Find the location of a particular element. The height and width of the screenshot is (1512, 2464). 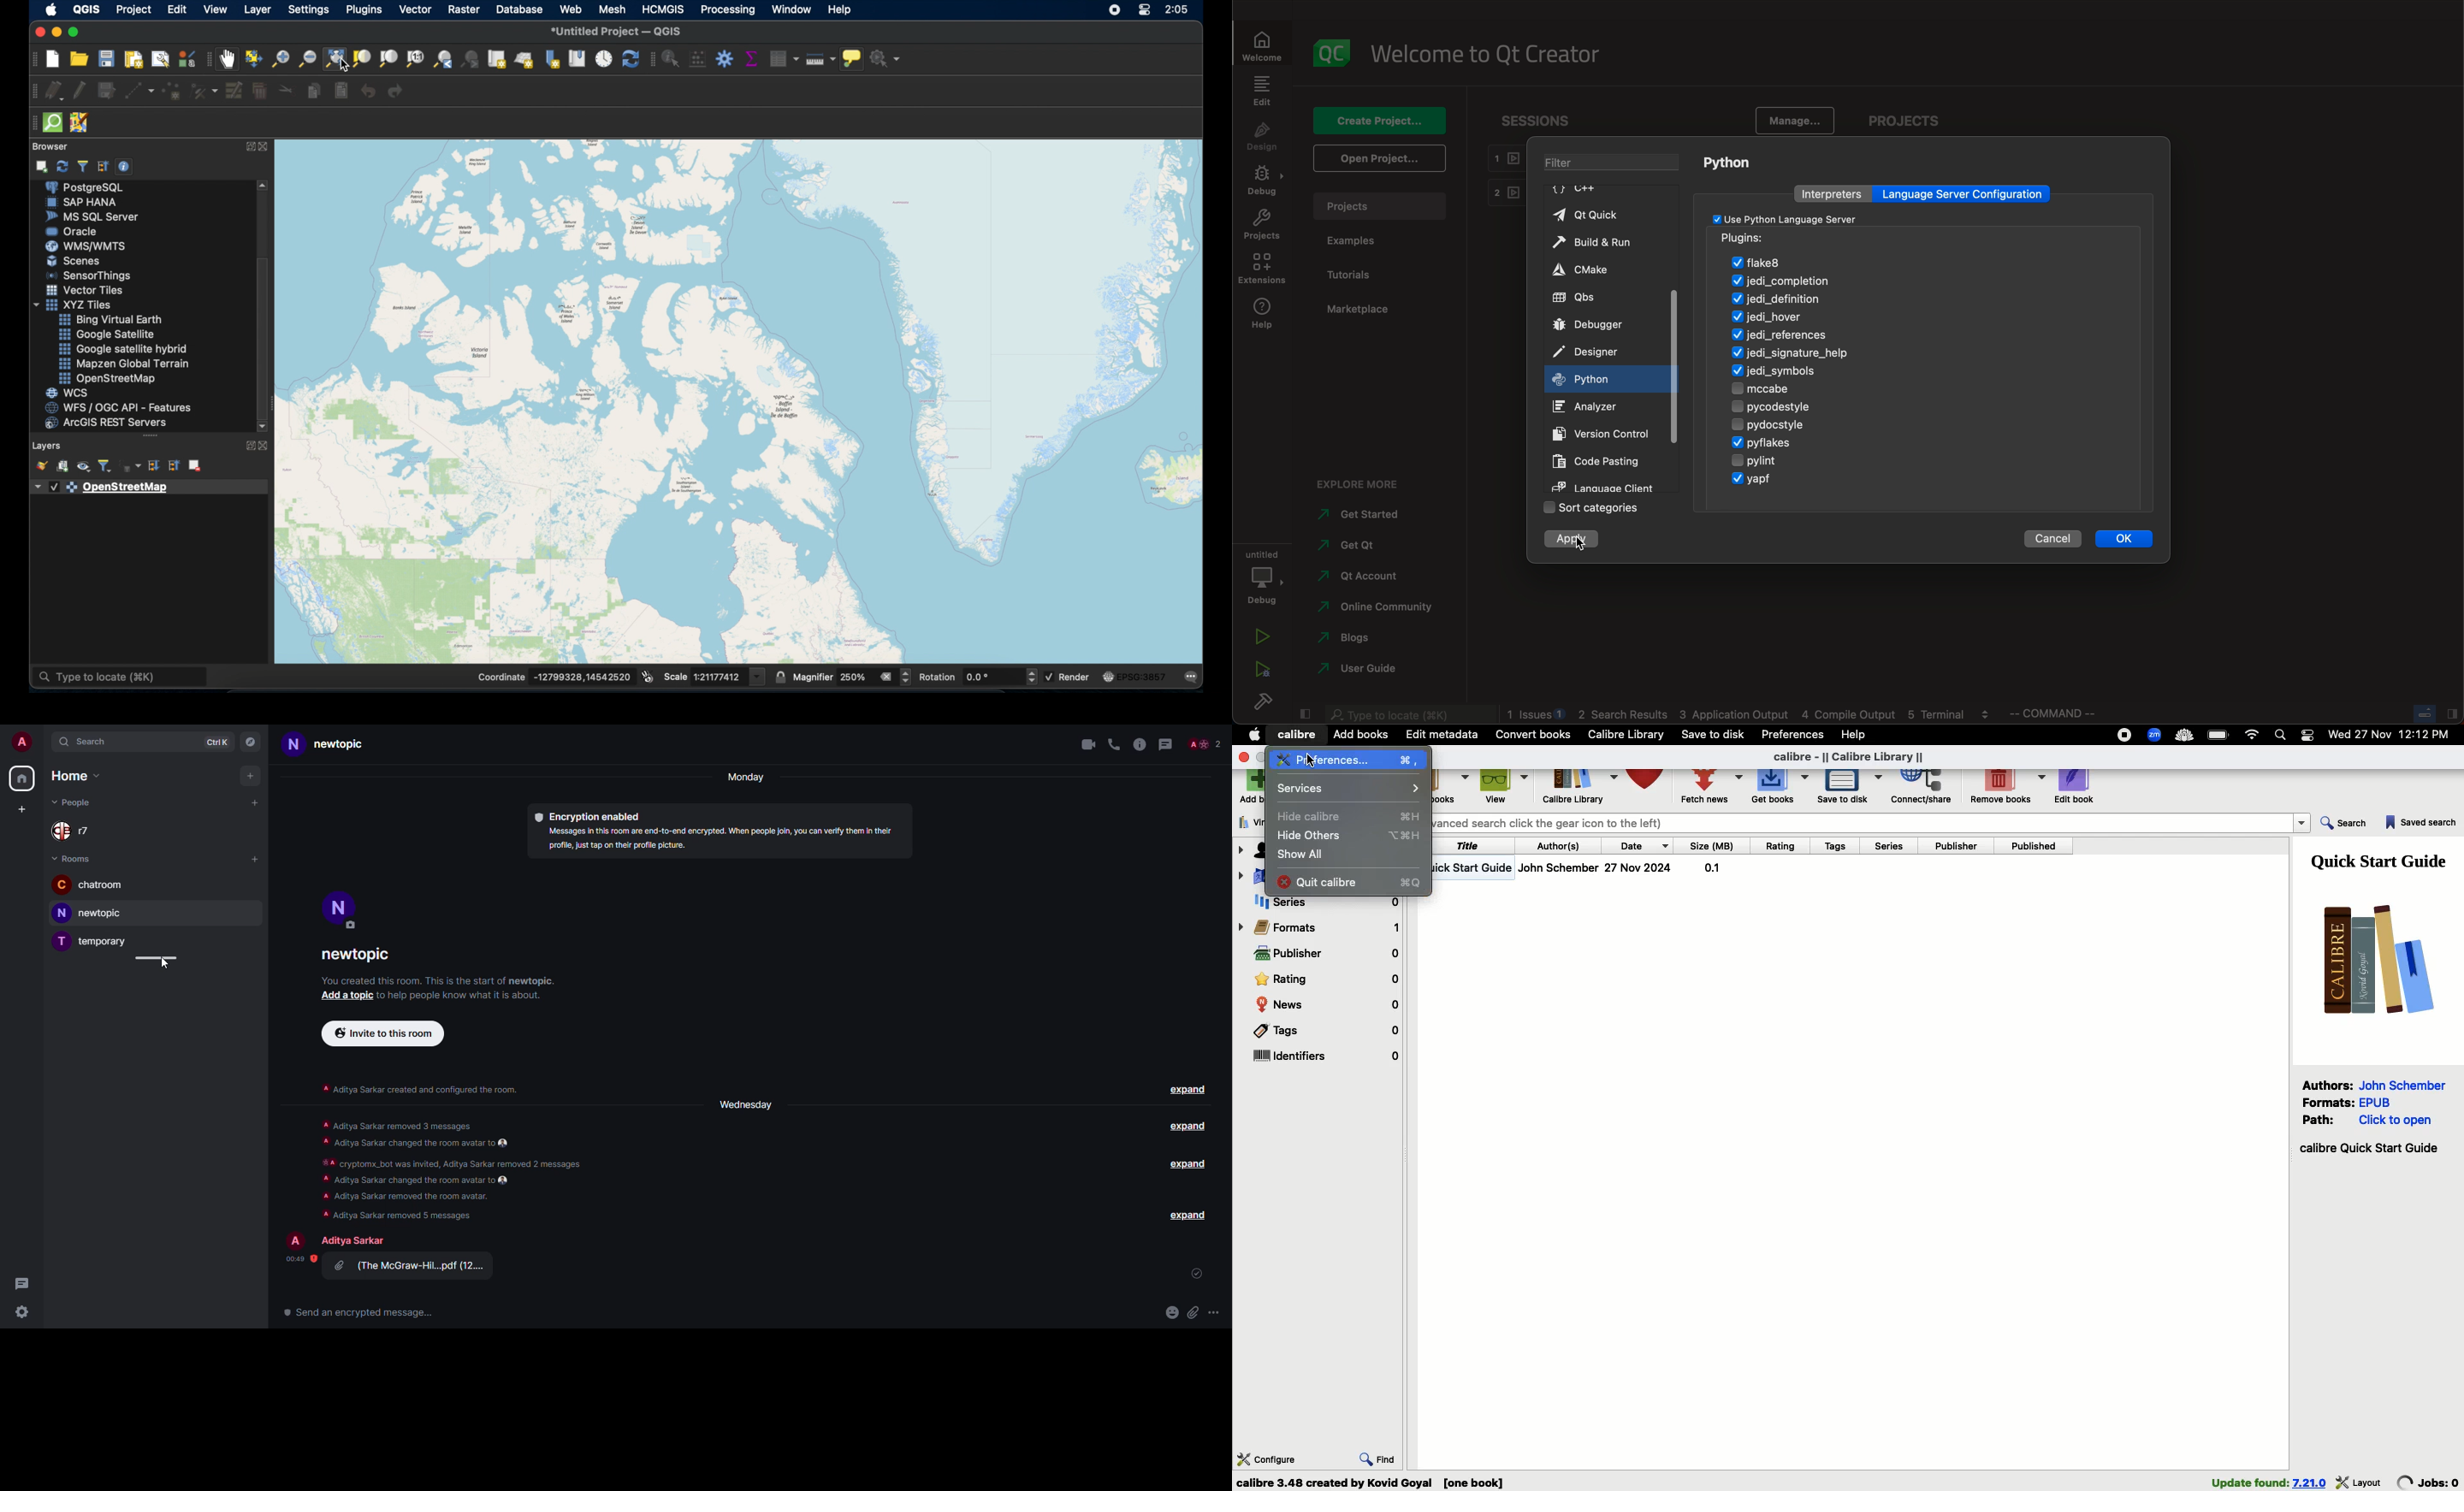

google satellite is located at coordinates (107, 334).